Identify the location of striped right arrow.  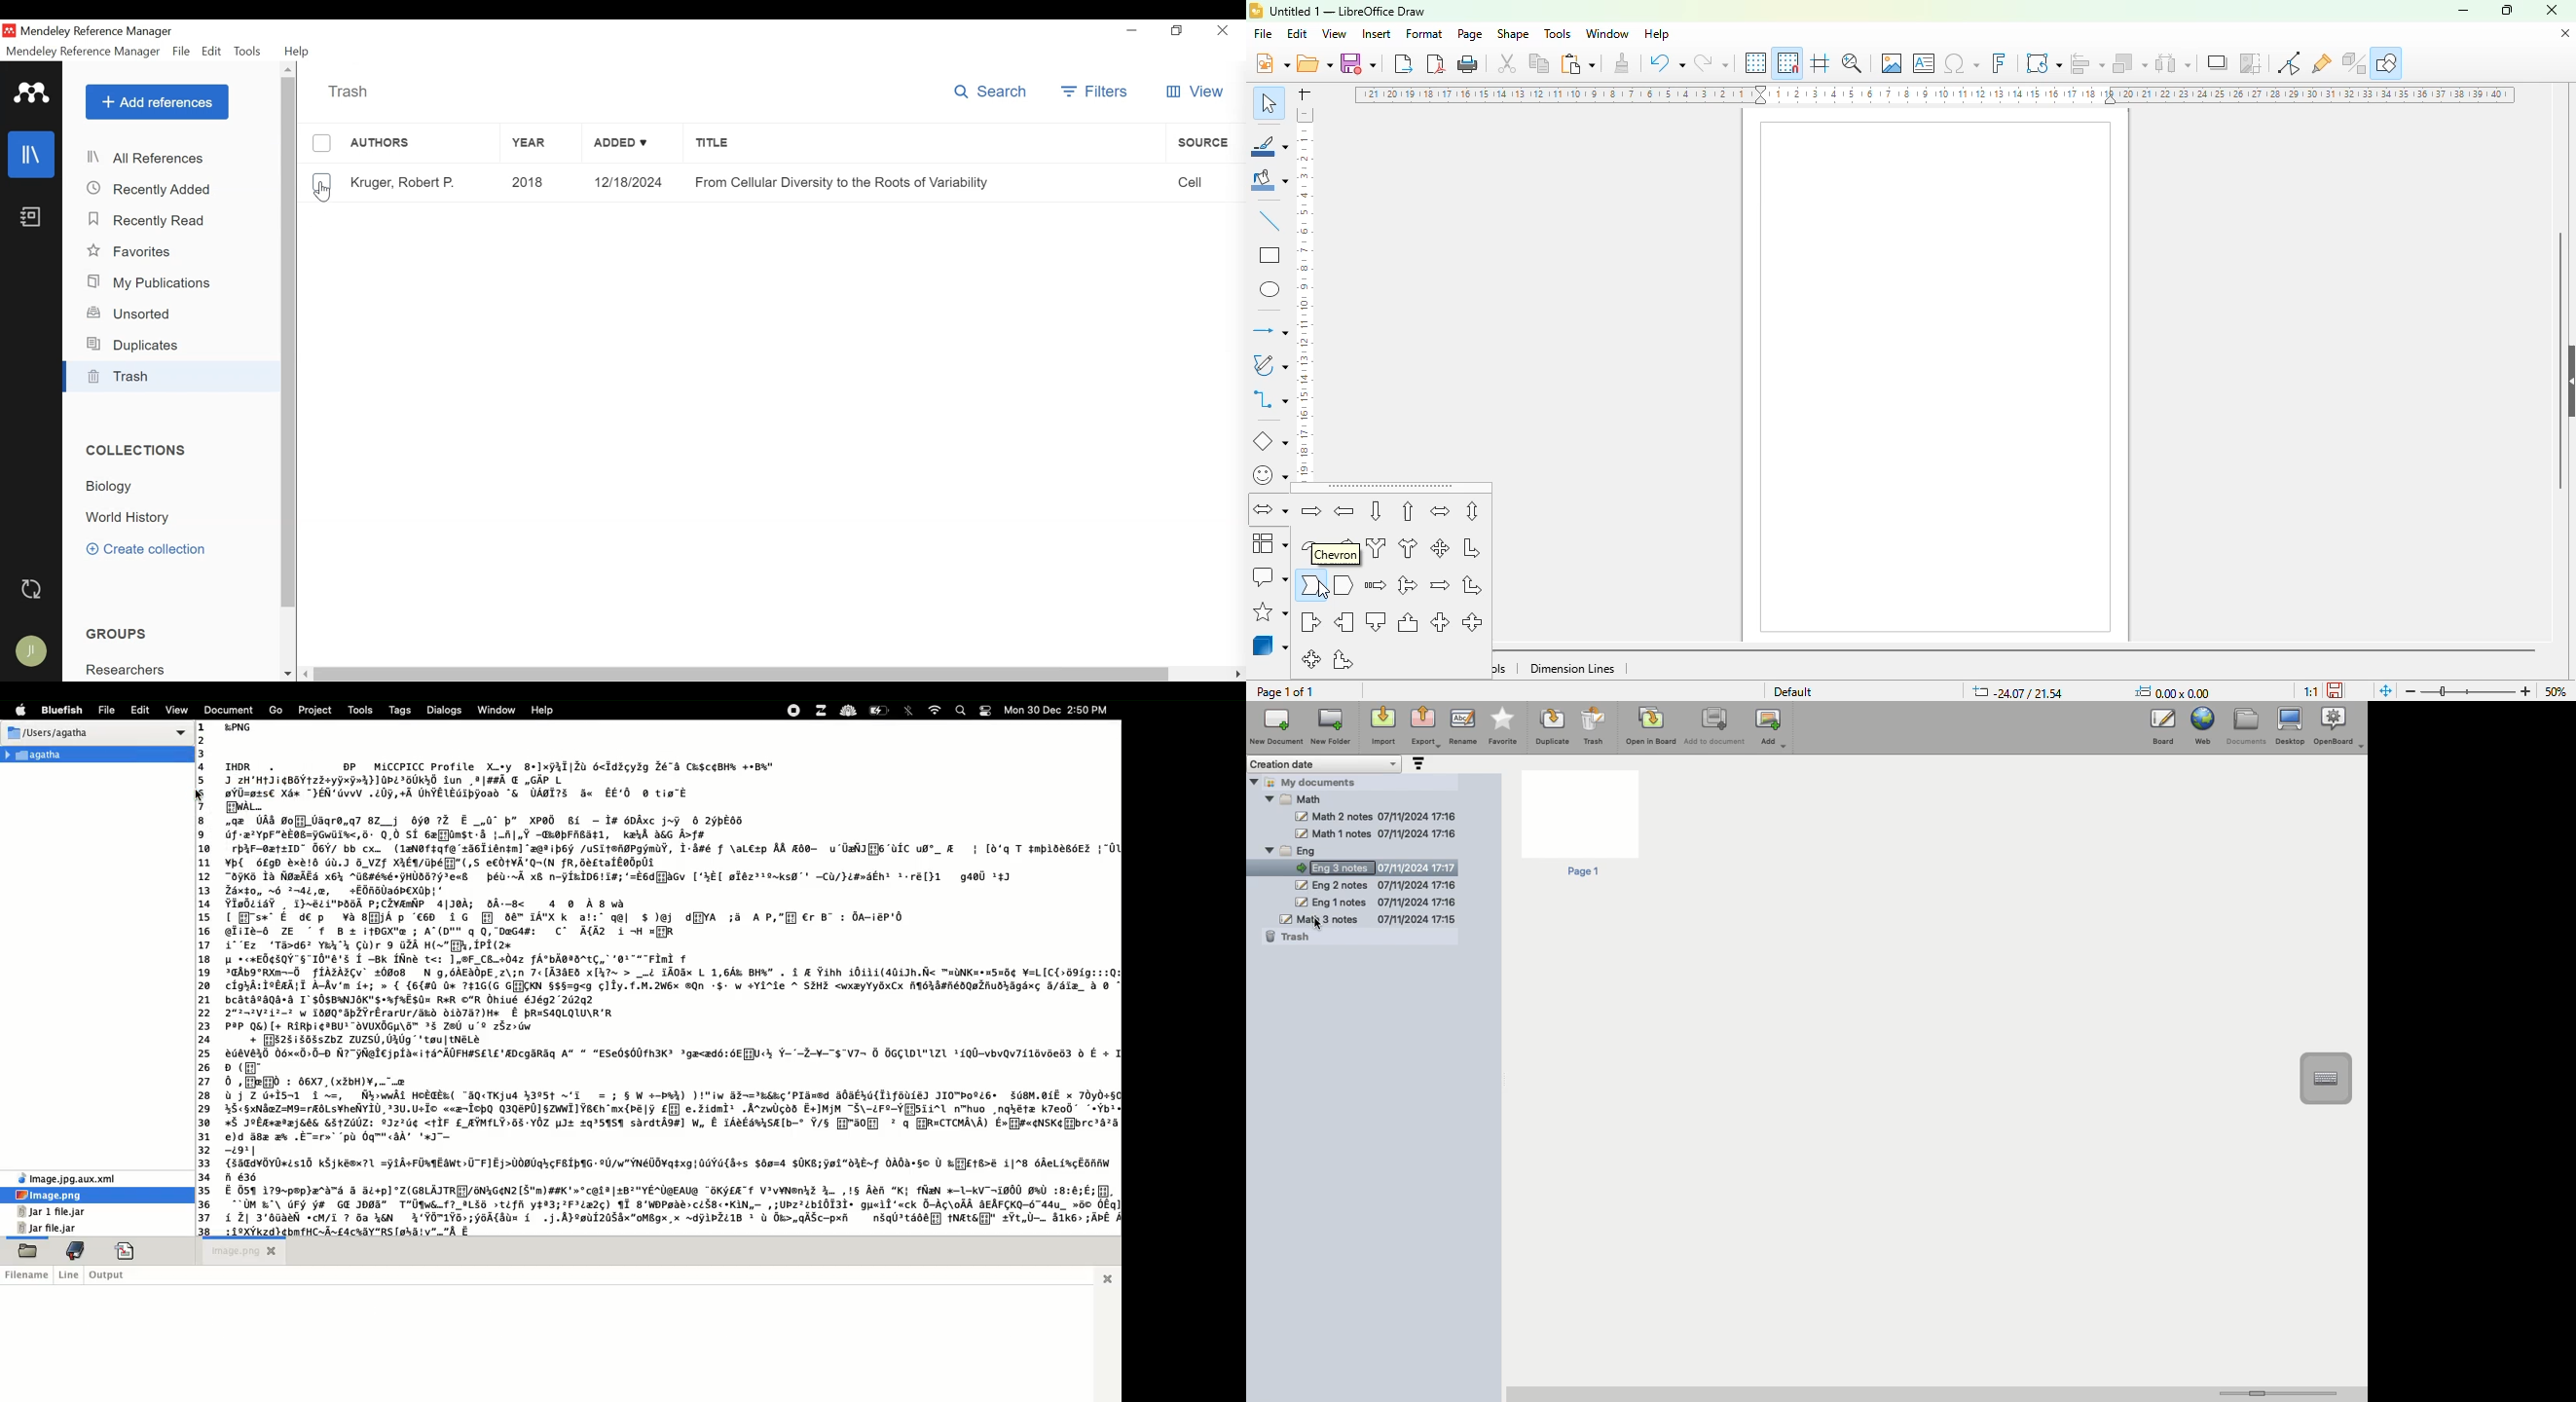
(1375, 584).